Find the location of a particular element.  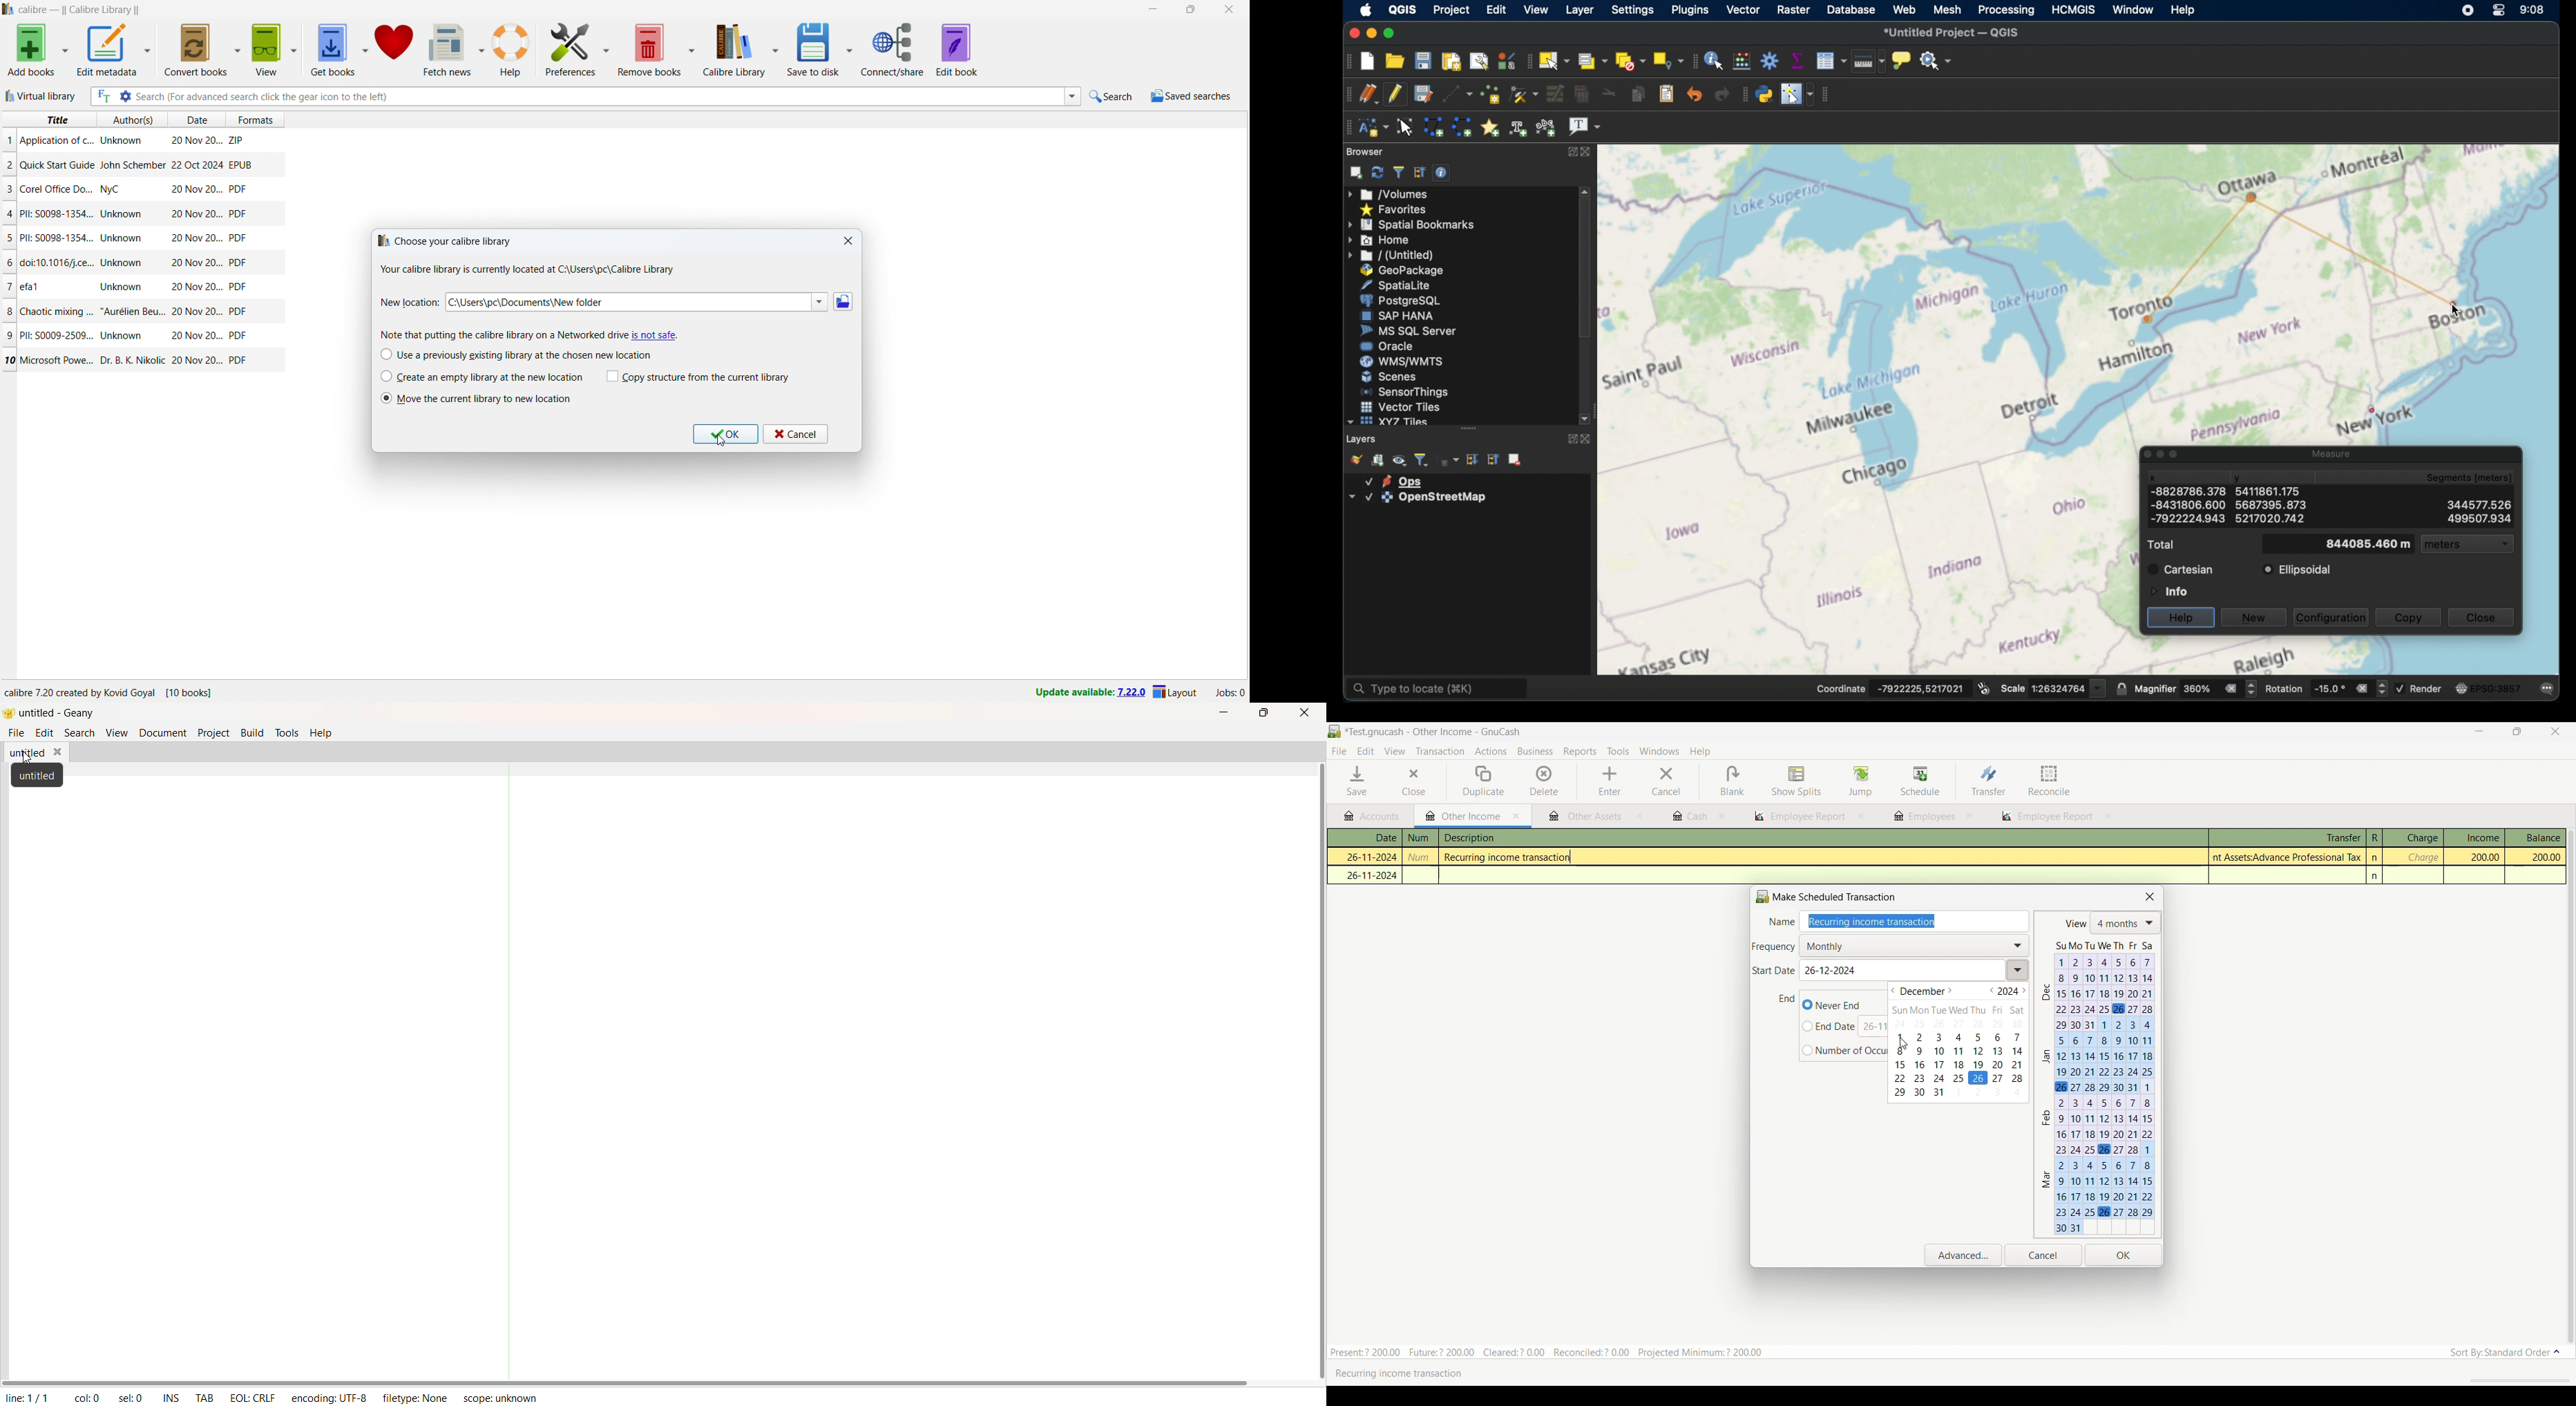

Transfer is located at coordinates (1989, 780).